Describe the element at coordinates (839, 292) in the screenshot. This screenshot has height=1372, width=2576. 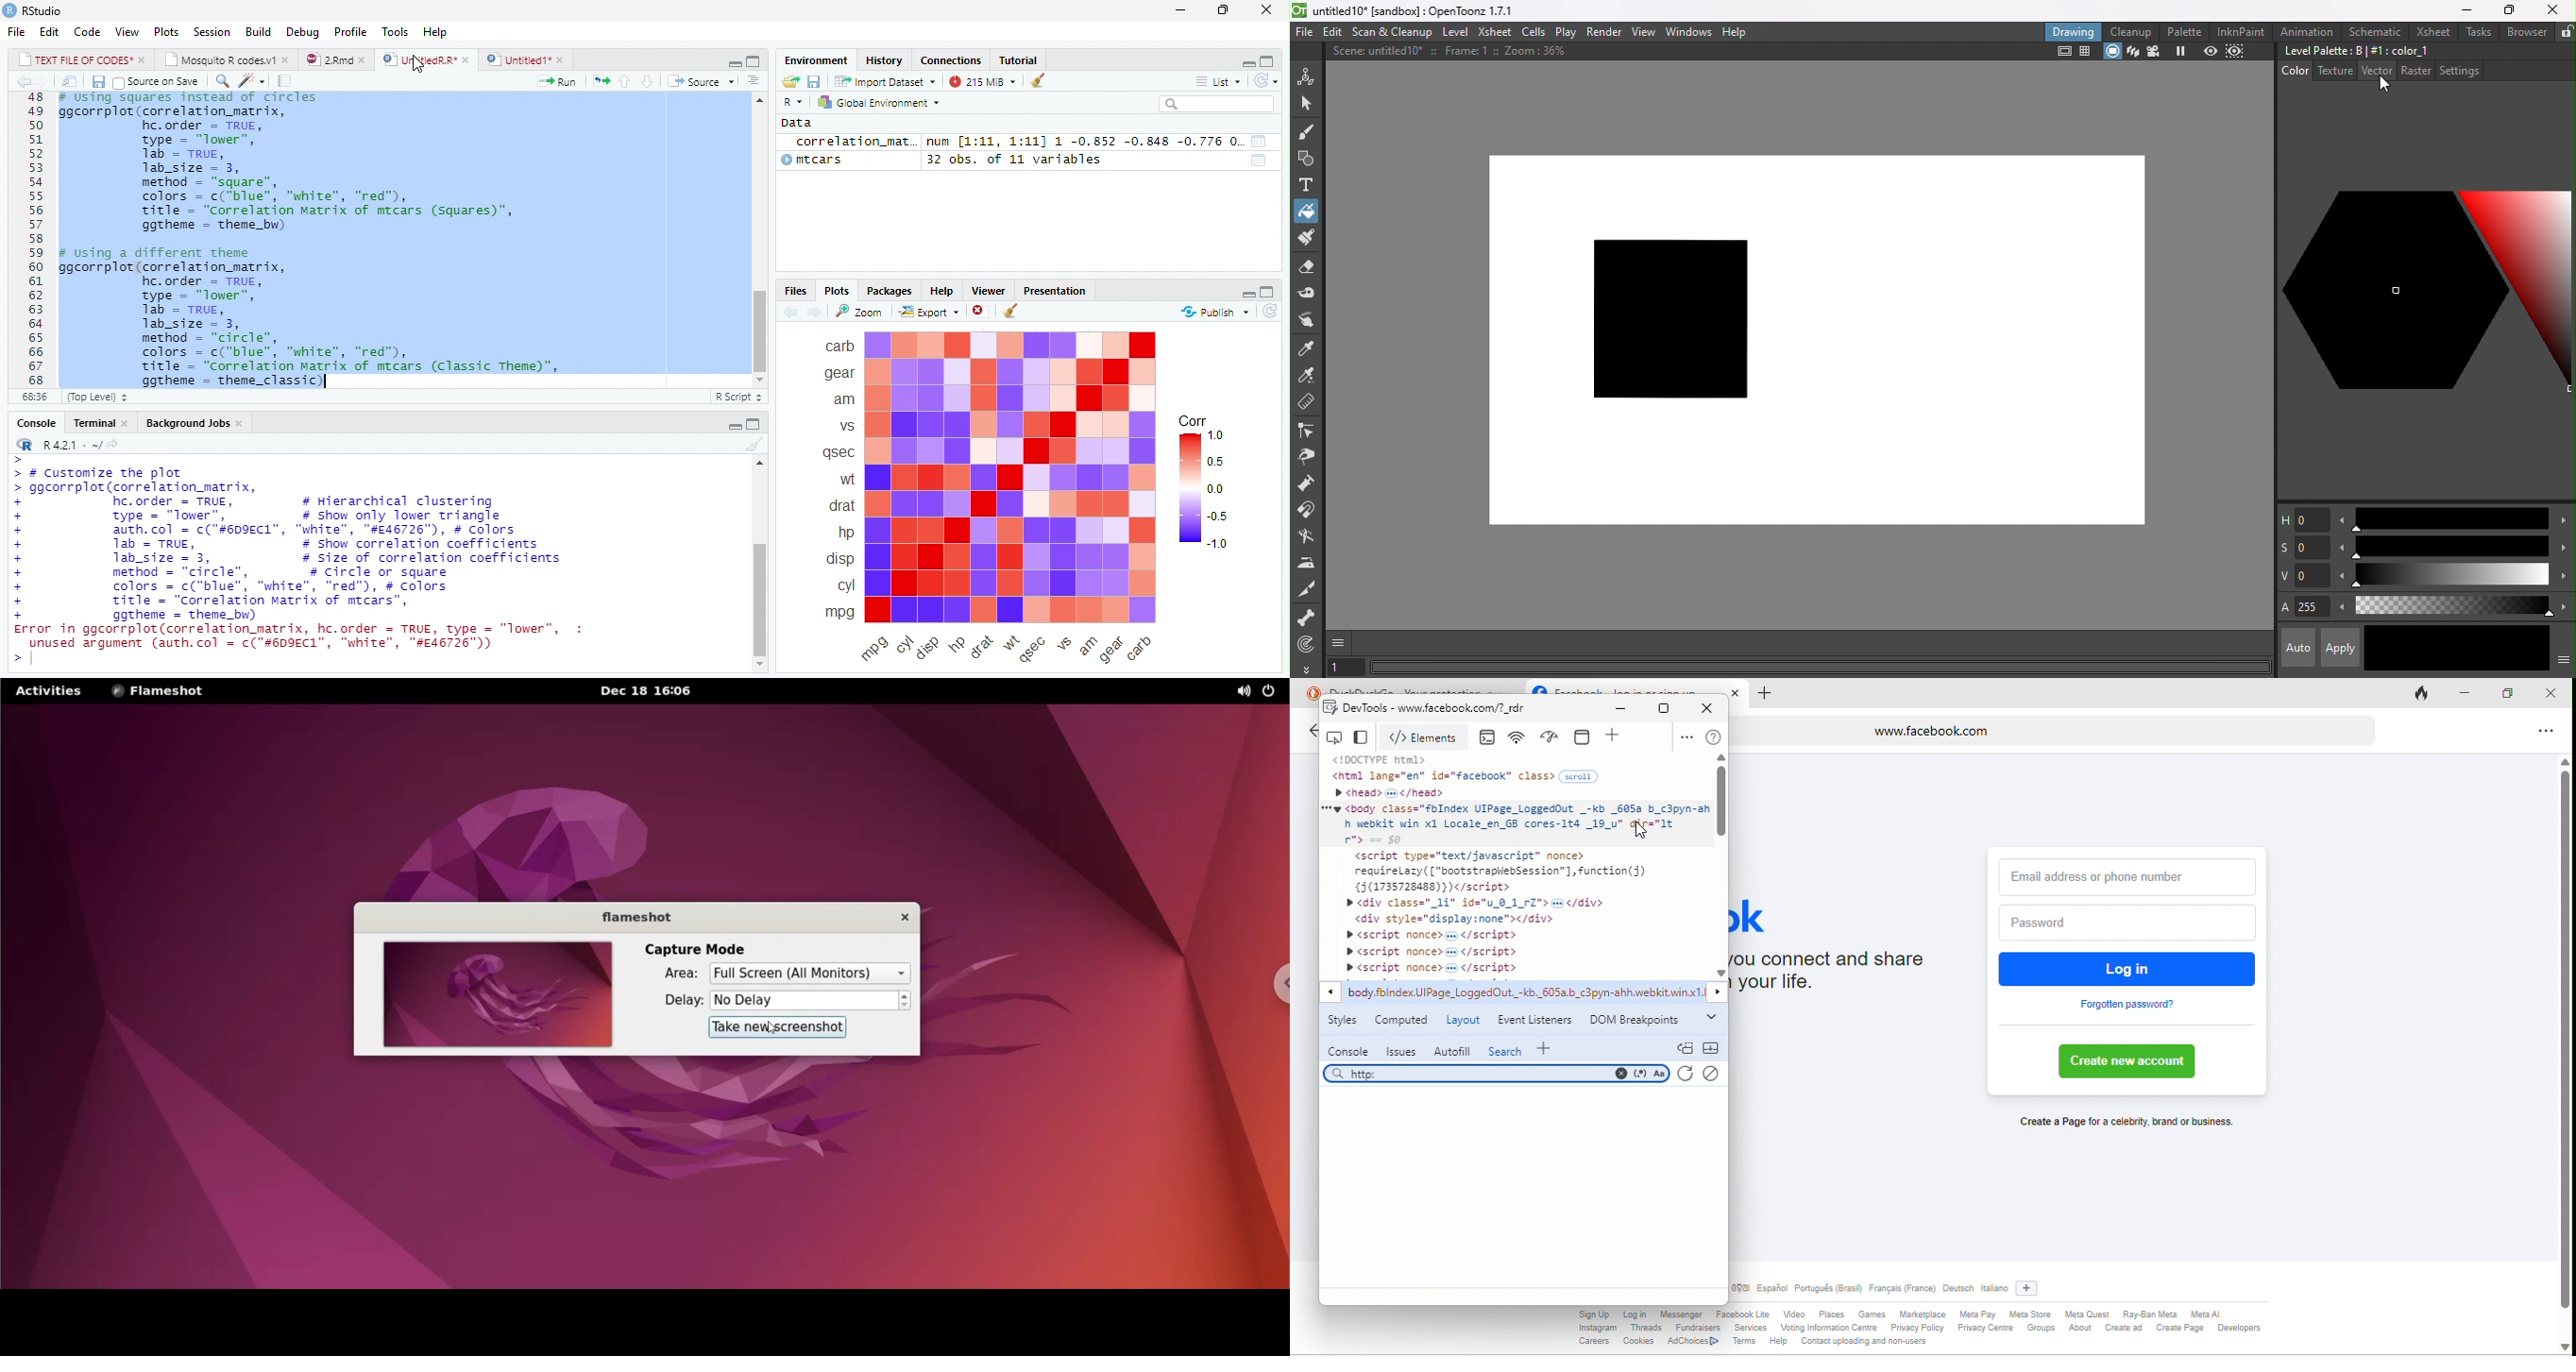
I see `Plots` at that location.